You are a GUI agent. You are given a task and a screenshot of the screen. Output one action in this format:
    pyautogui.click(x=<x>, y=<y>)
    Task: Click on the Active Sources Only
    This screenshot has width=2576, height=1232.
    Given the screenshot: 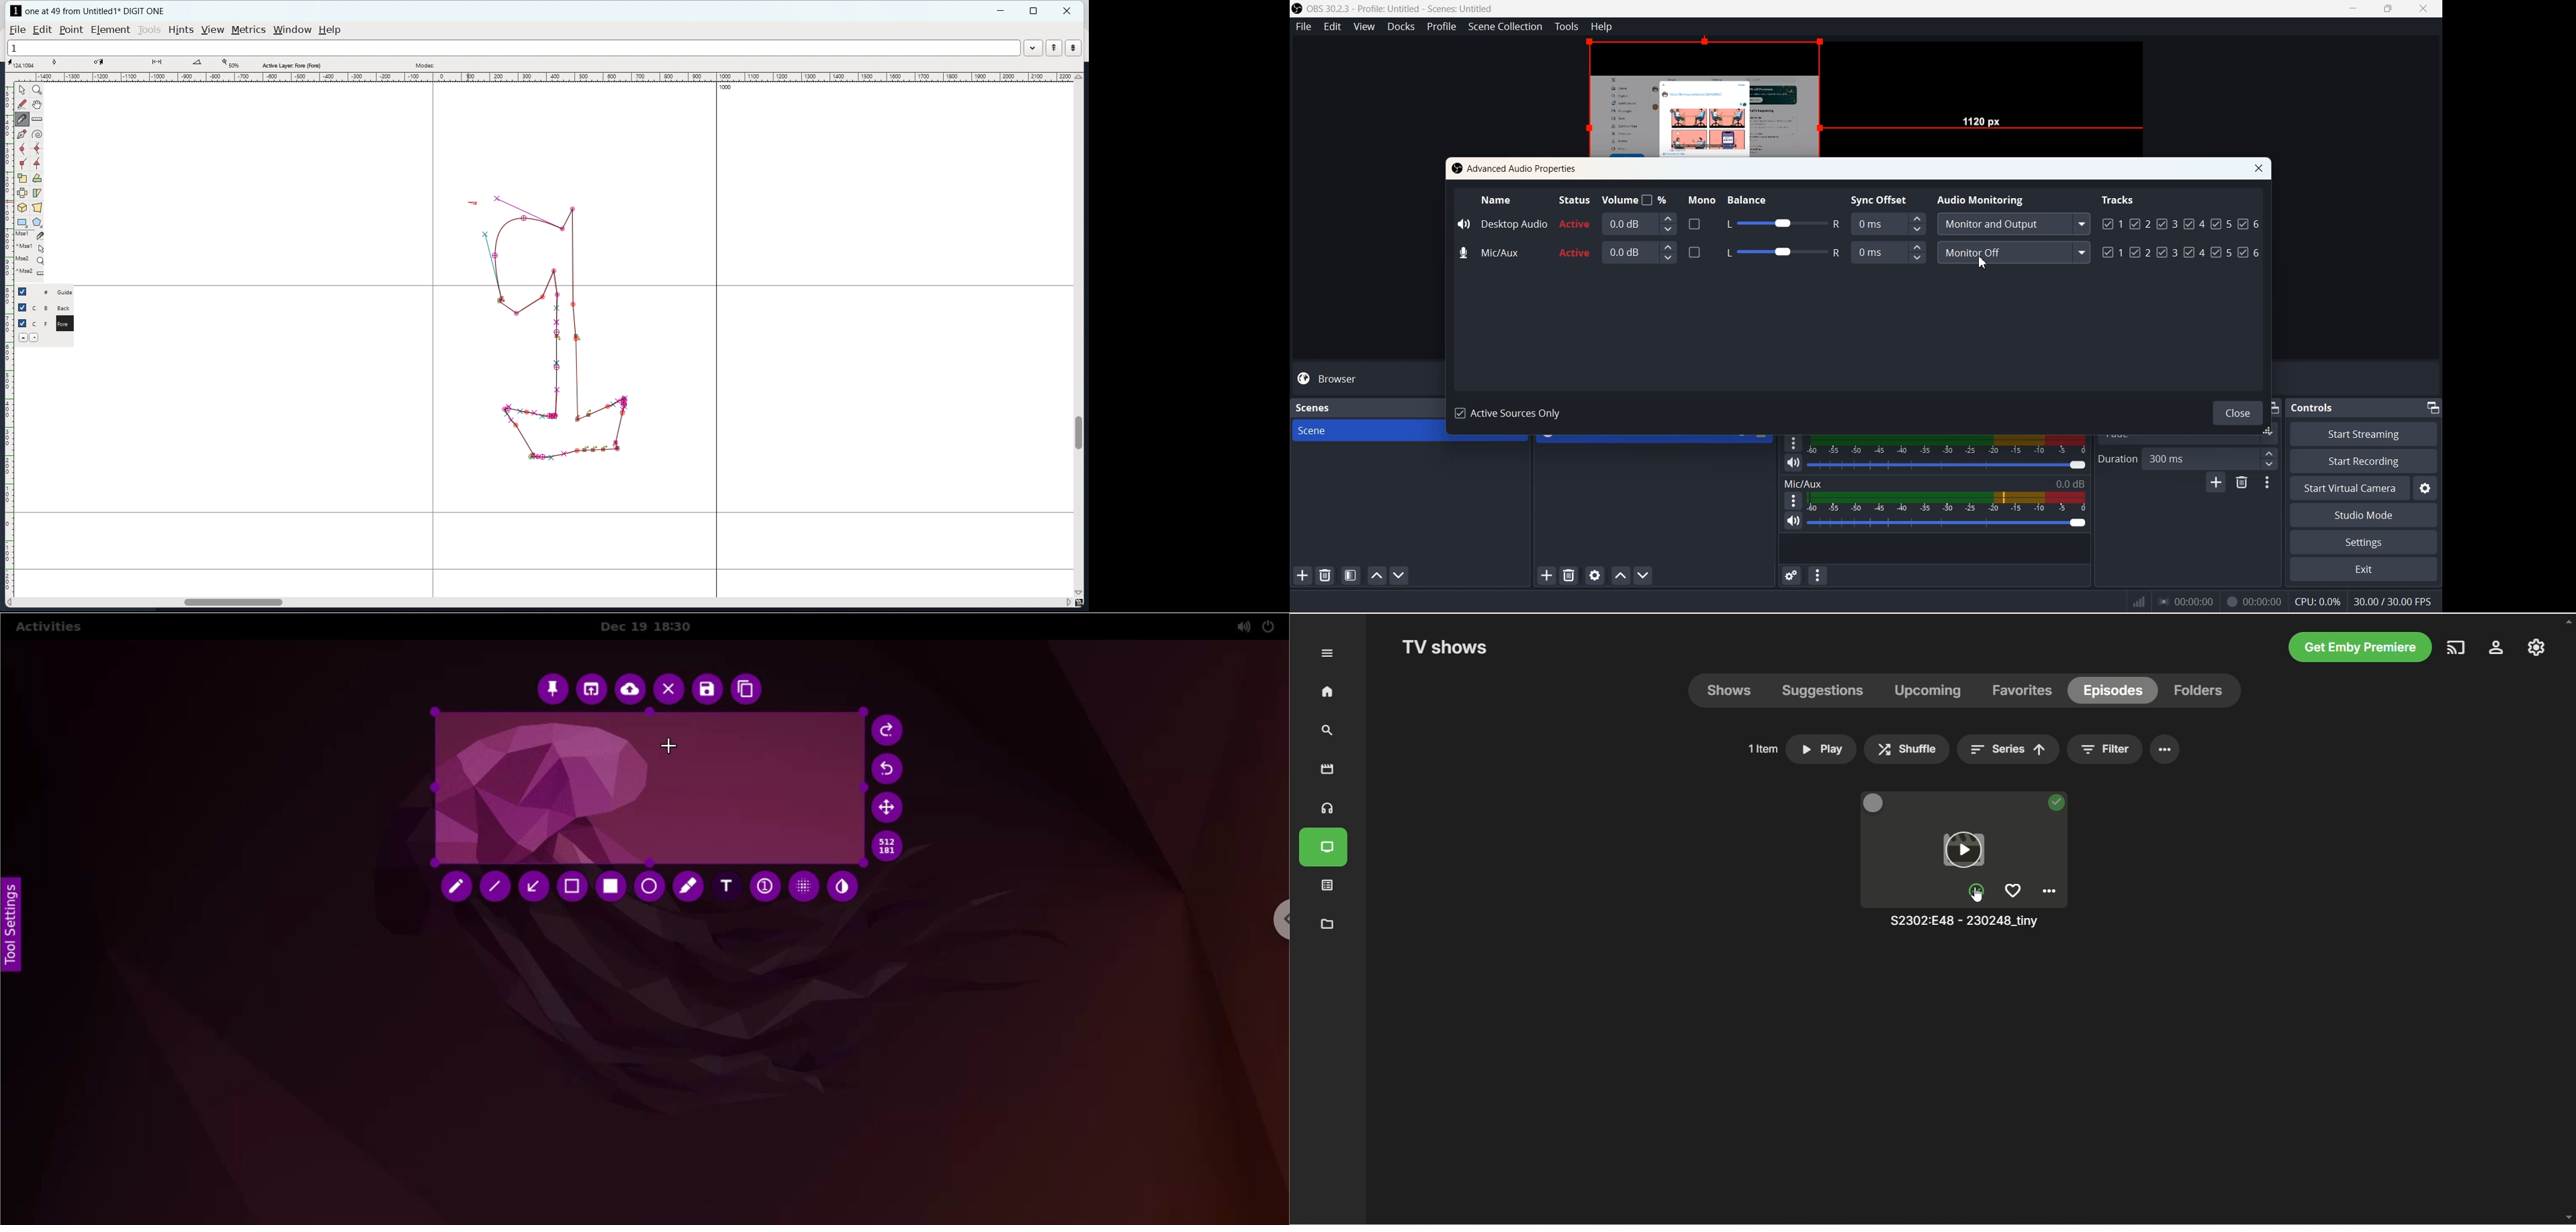 What is the action you would take?
    pyautogui.click(x=1511, y=414)
    